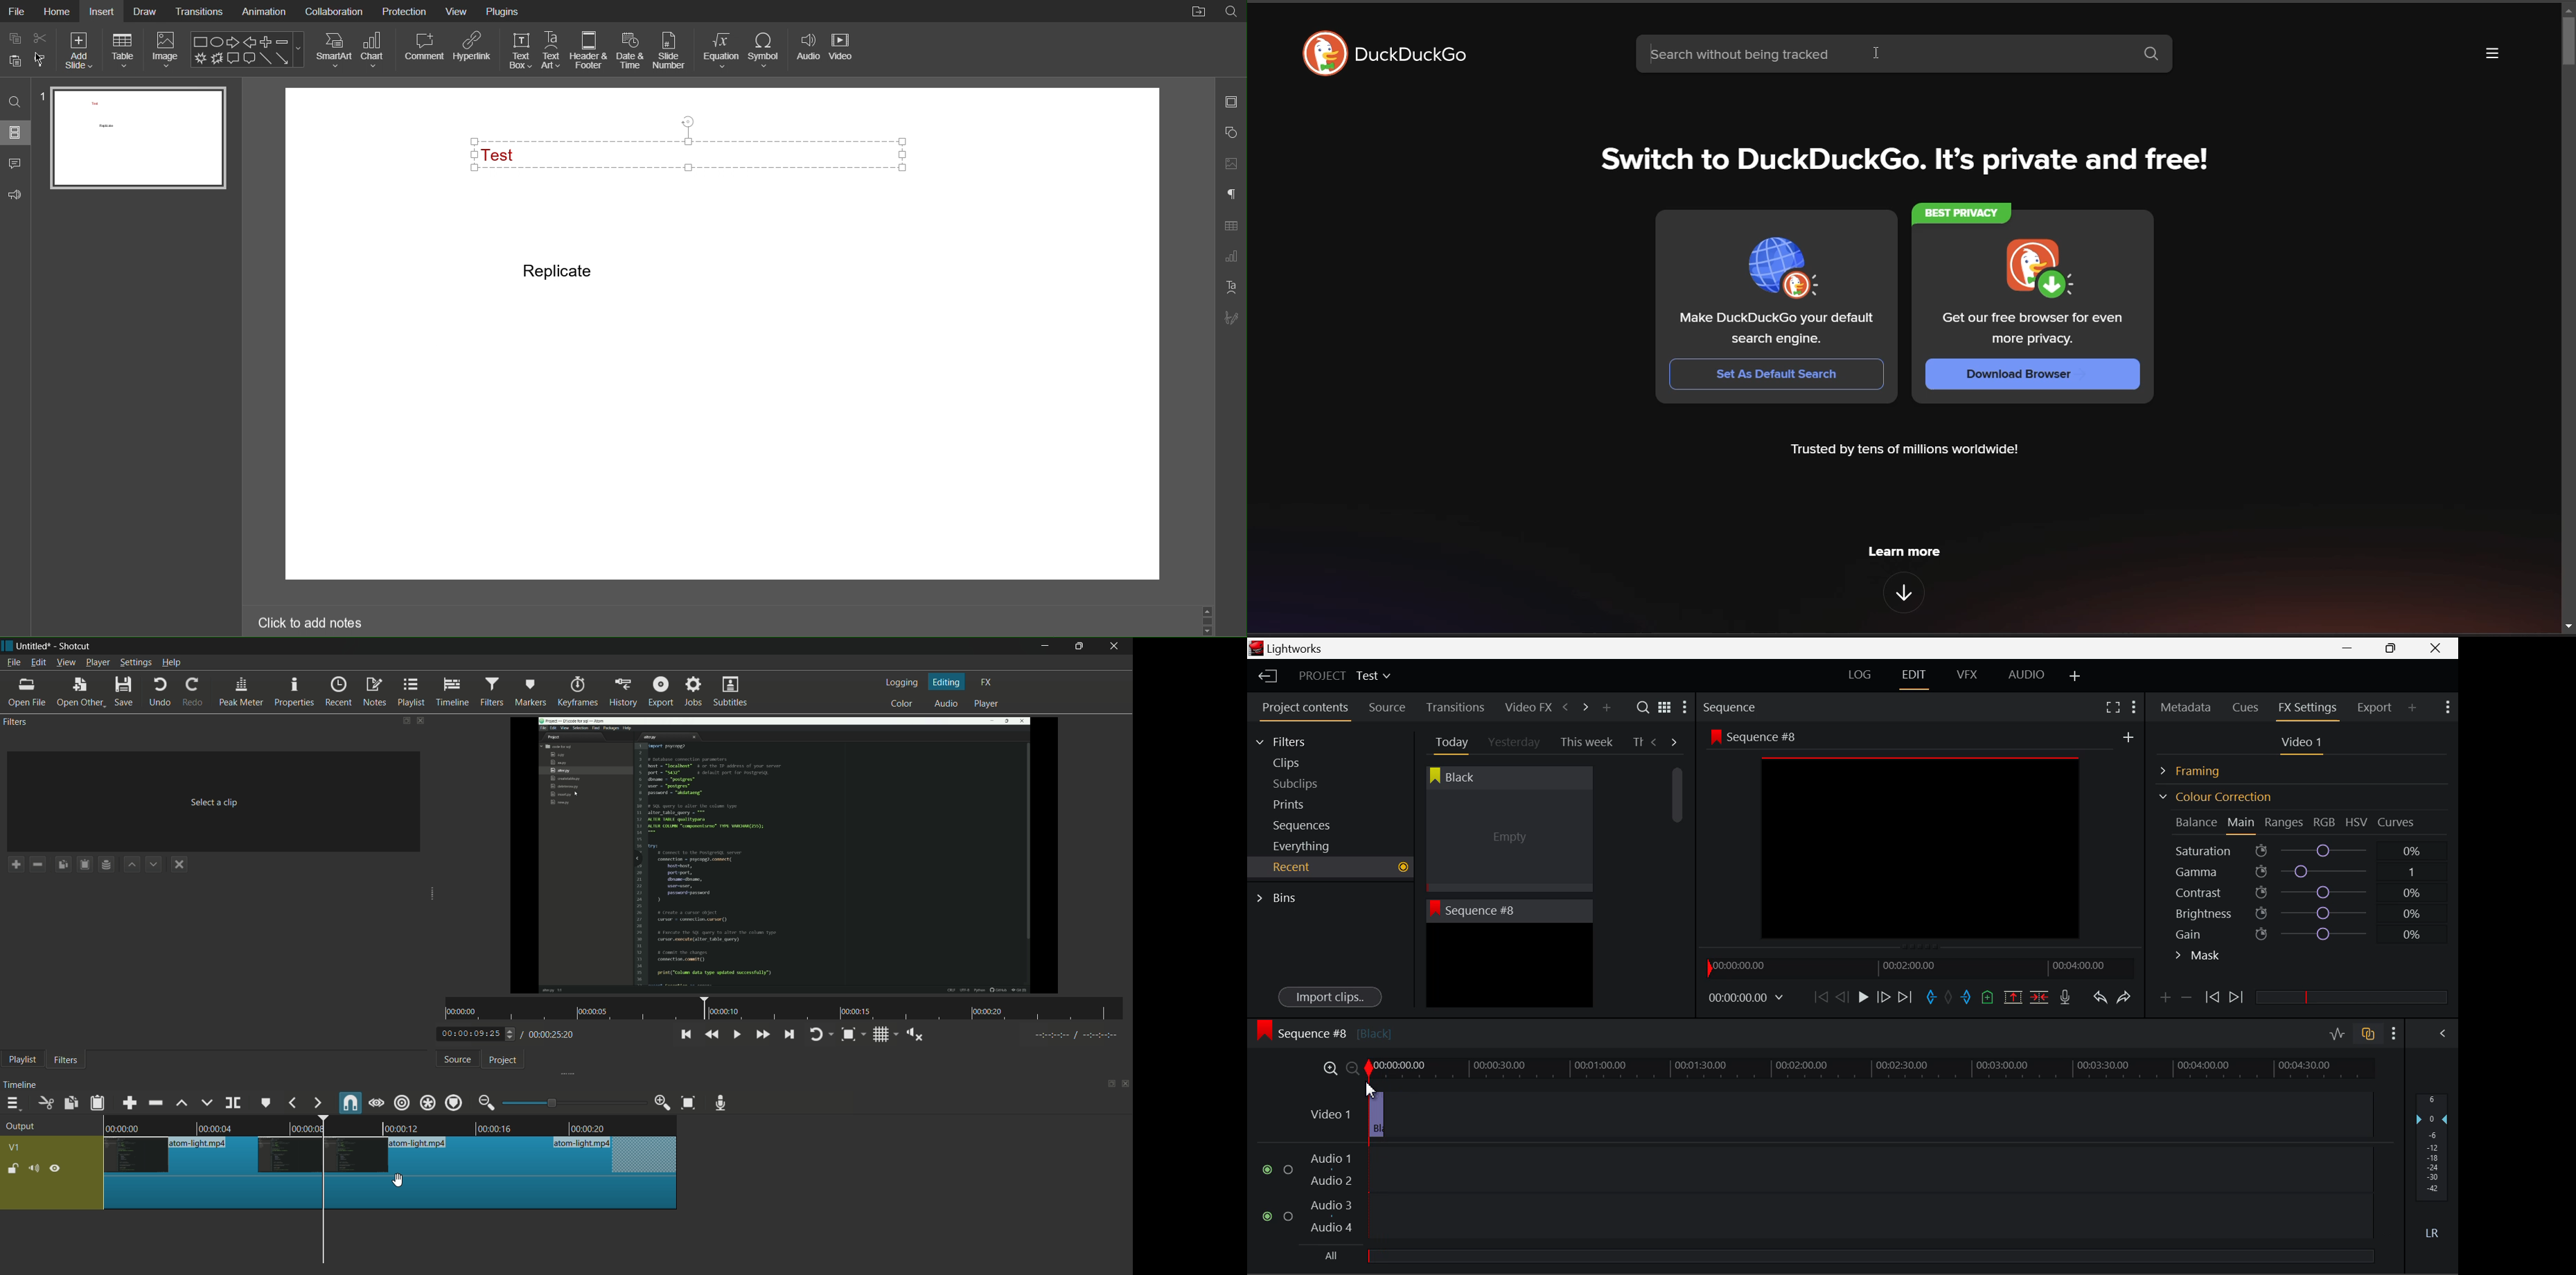 This screenshot has height=1288, width=2576. I want to click on ripple markers, so click(455, 1102).